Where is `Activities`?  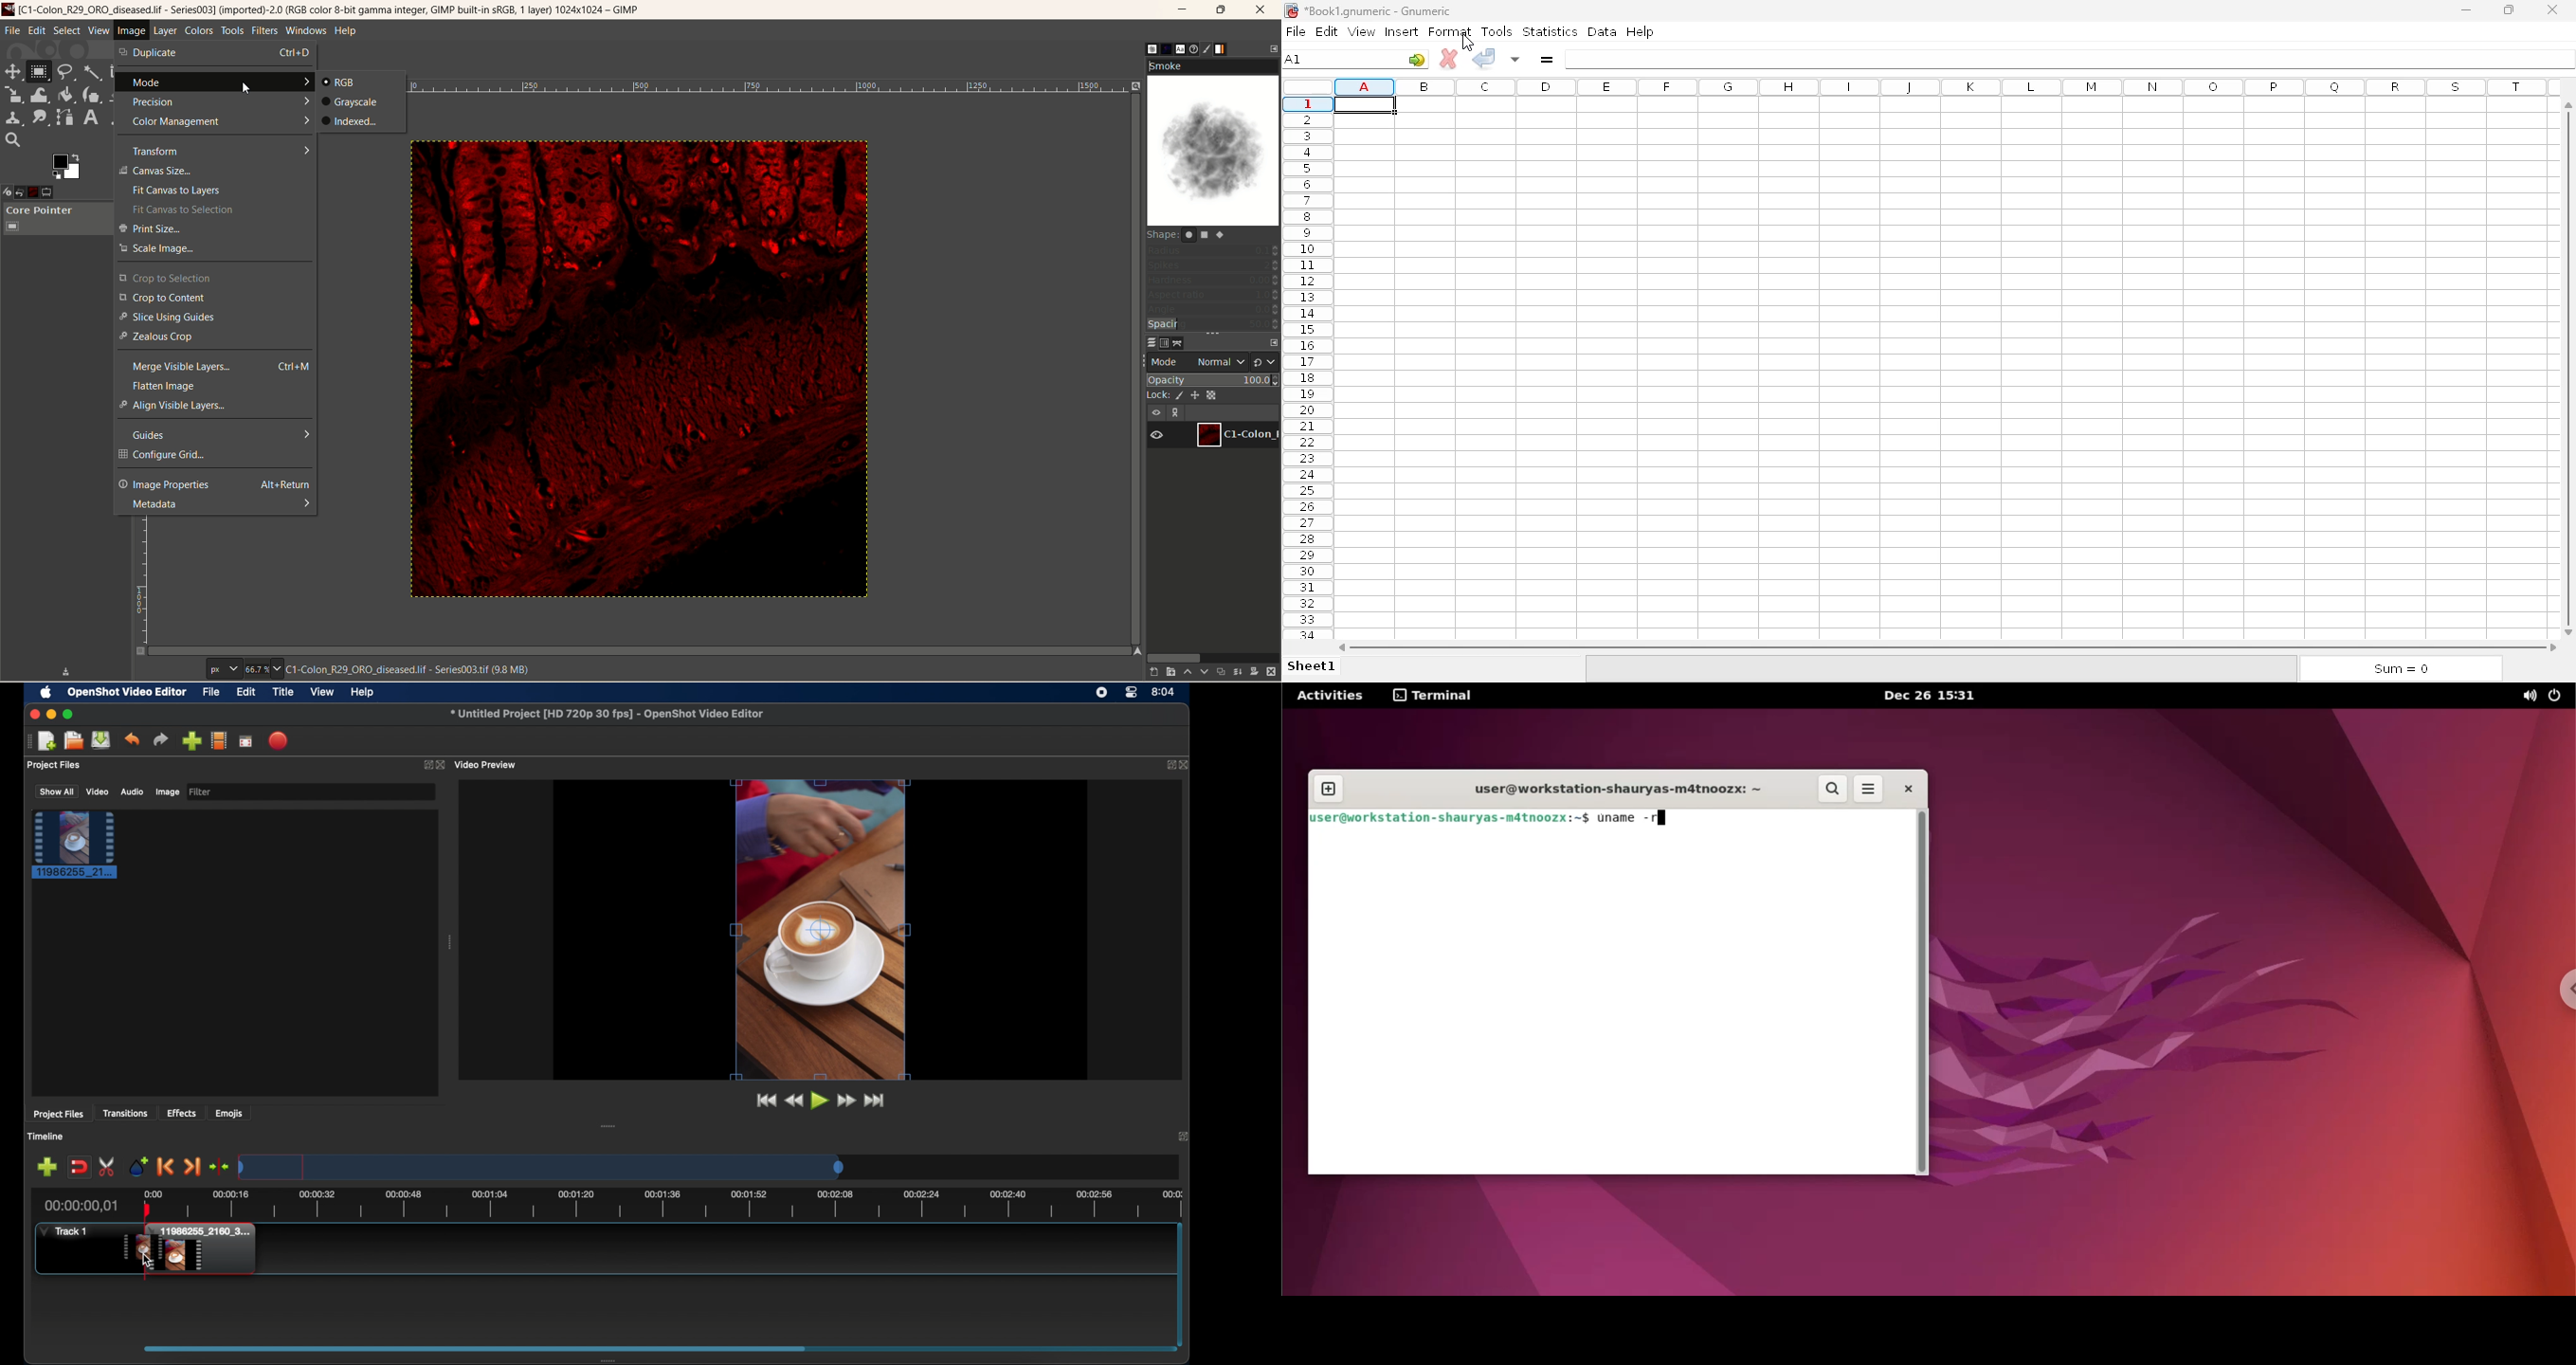 Activities is located at coordinates (1332, 695).